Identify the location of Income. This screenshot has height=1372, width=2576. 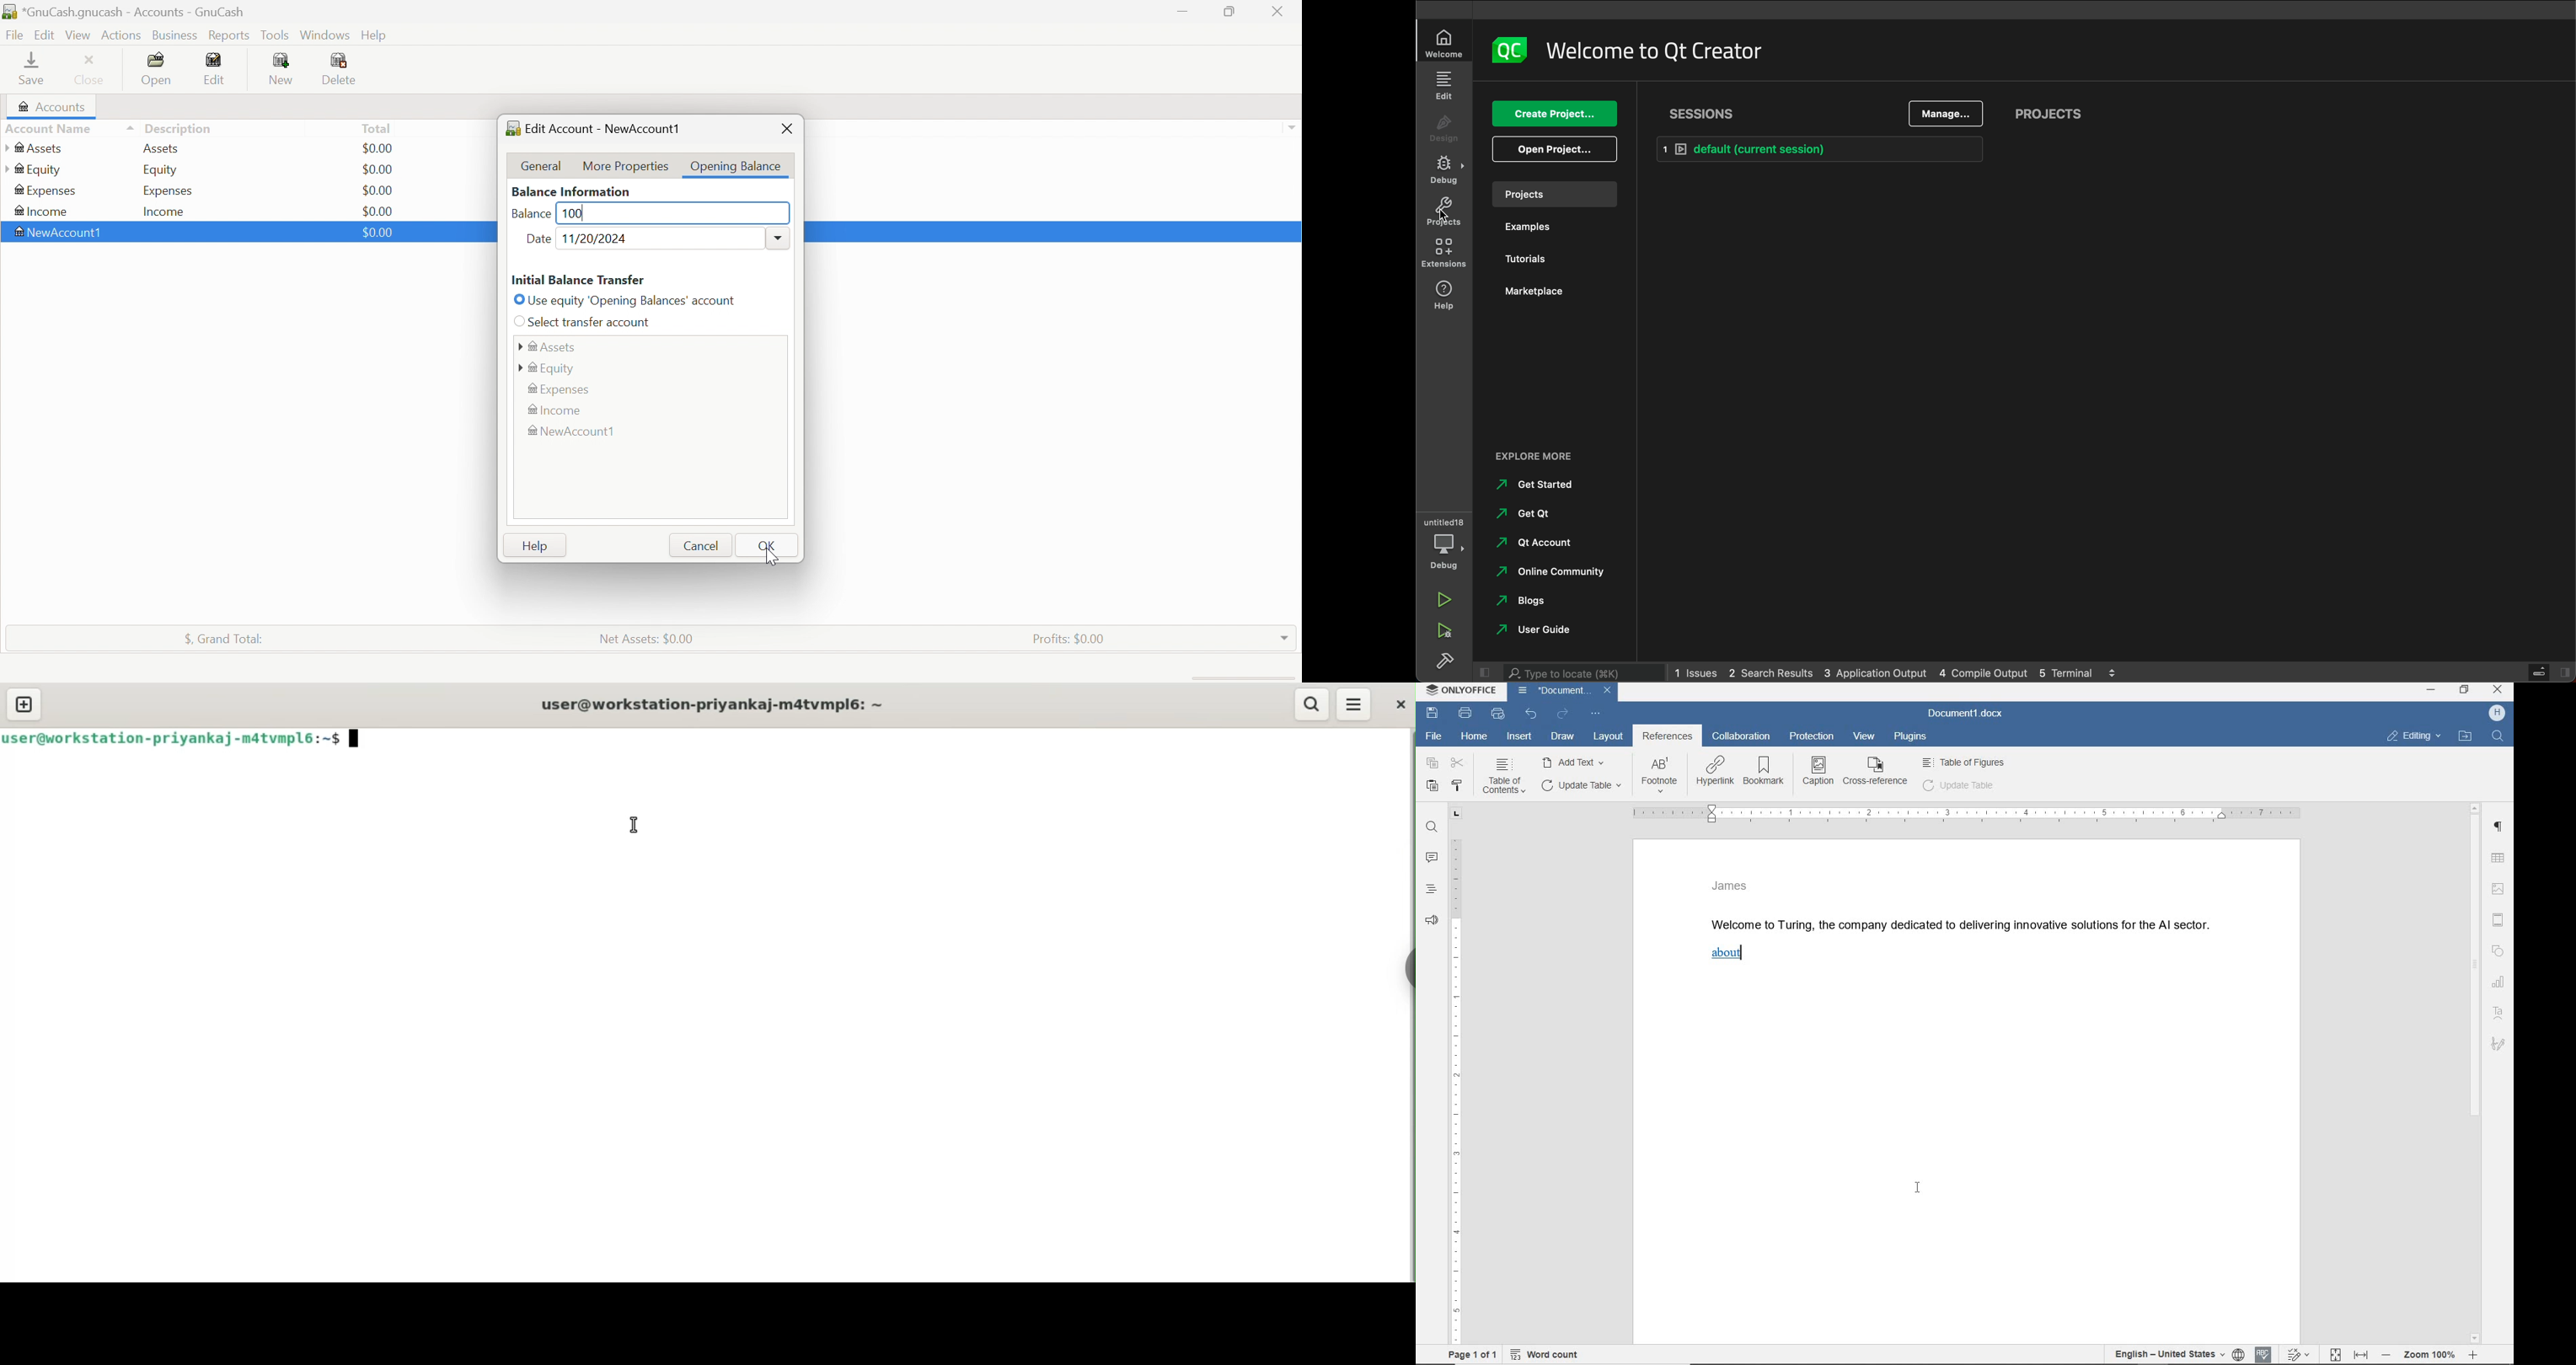
(43, 210).